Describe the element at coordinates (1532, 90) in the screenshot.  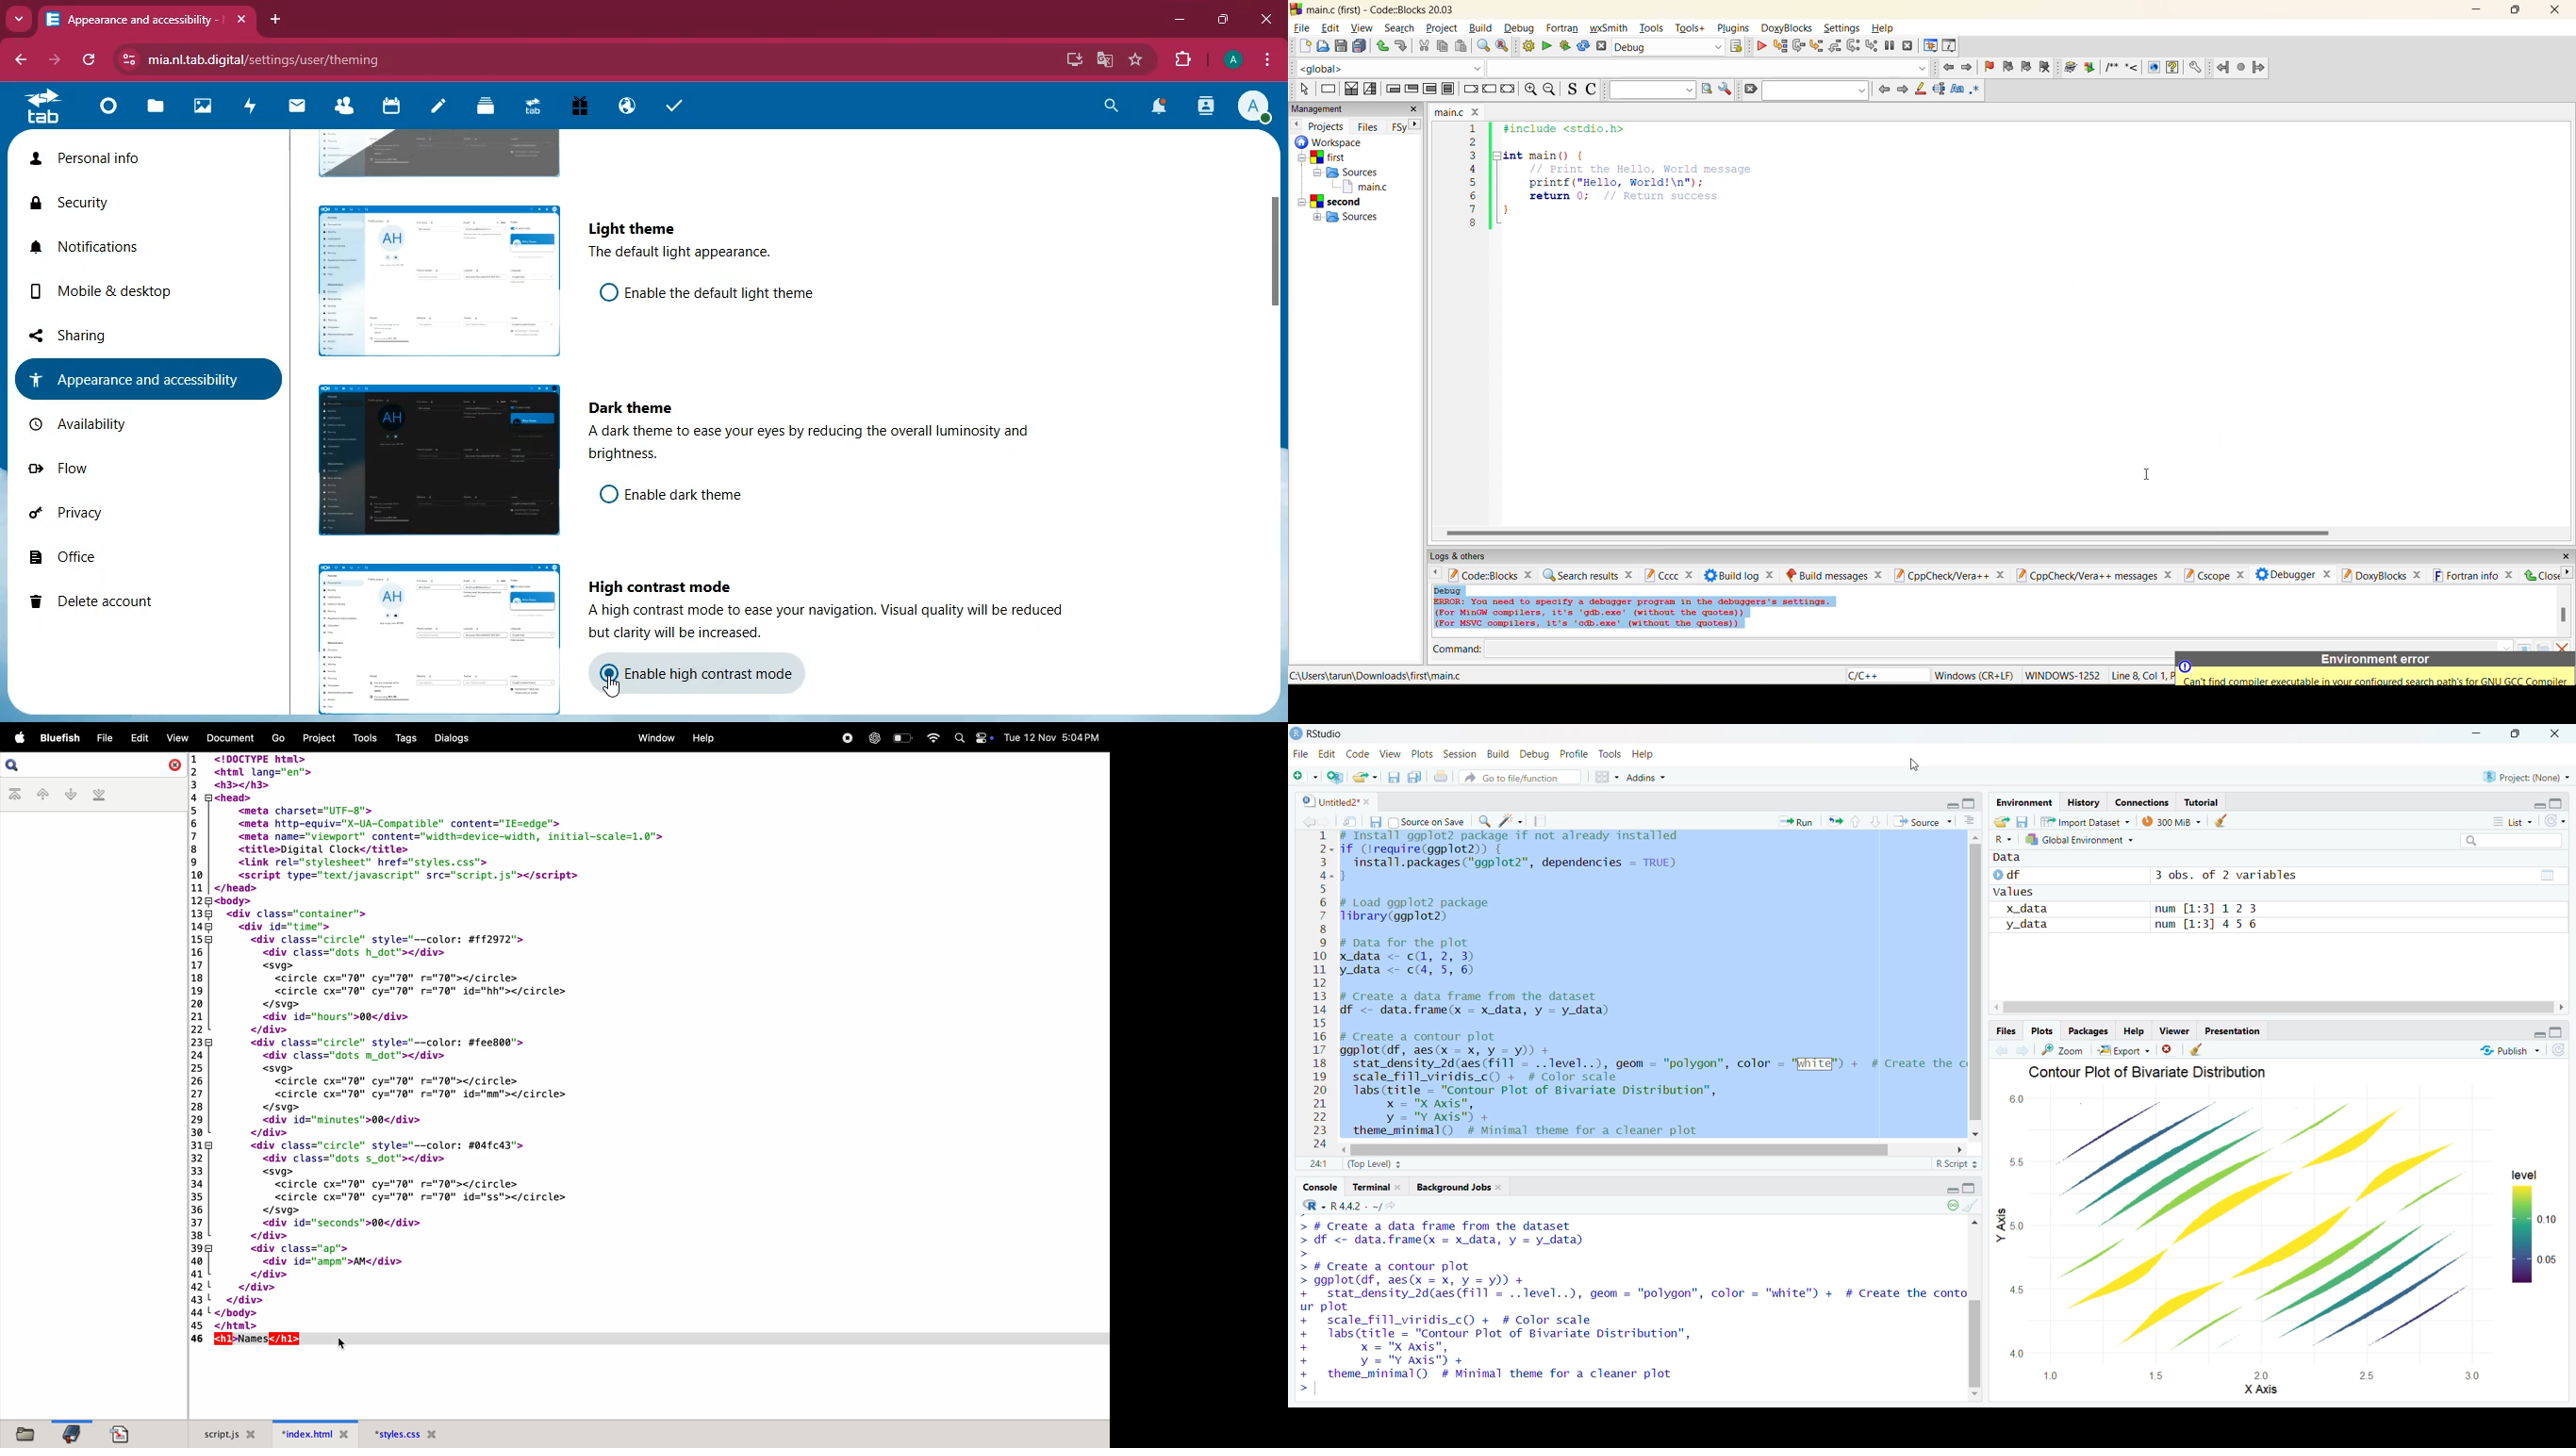
I see `zoom in` at that location.